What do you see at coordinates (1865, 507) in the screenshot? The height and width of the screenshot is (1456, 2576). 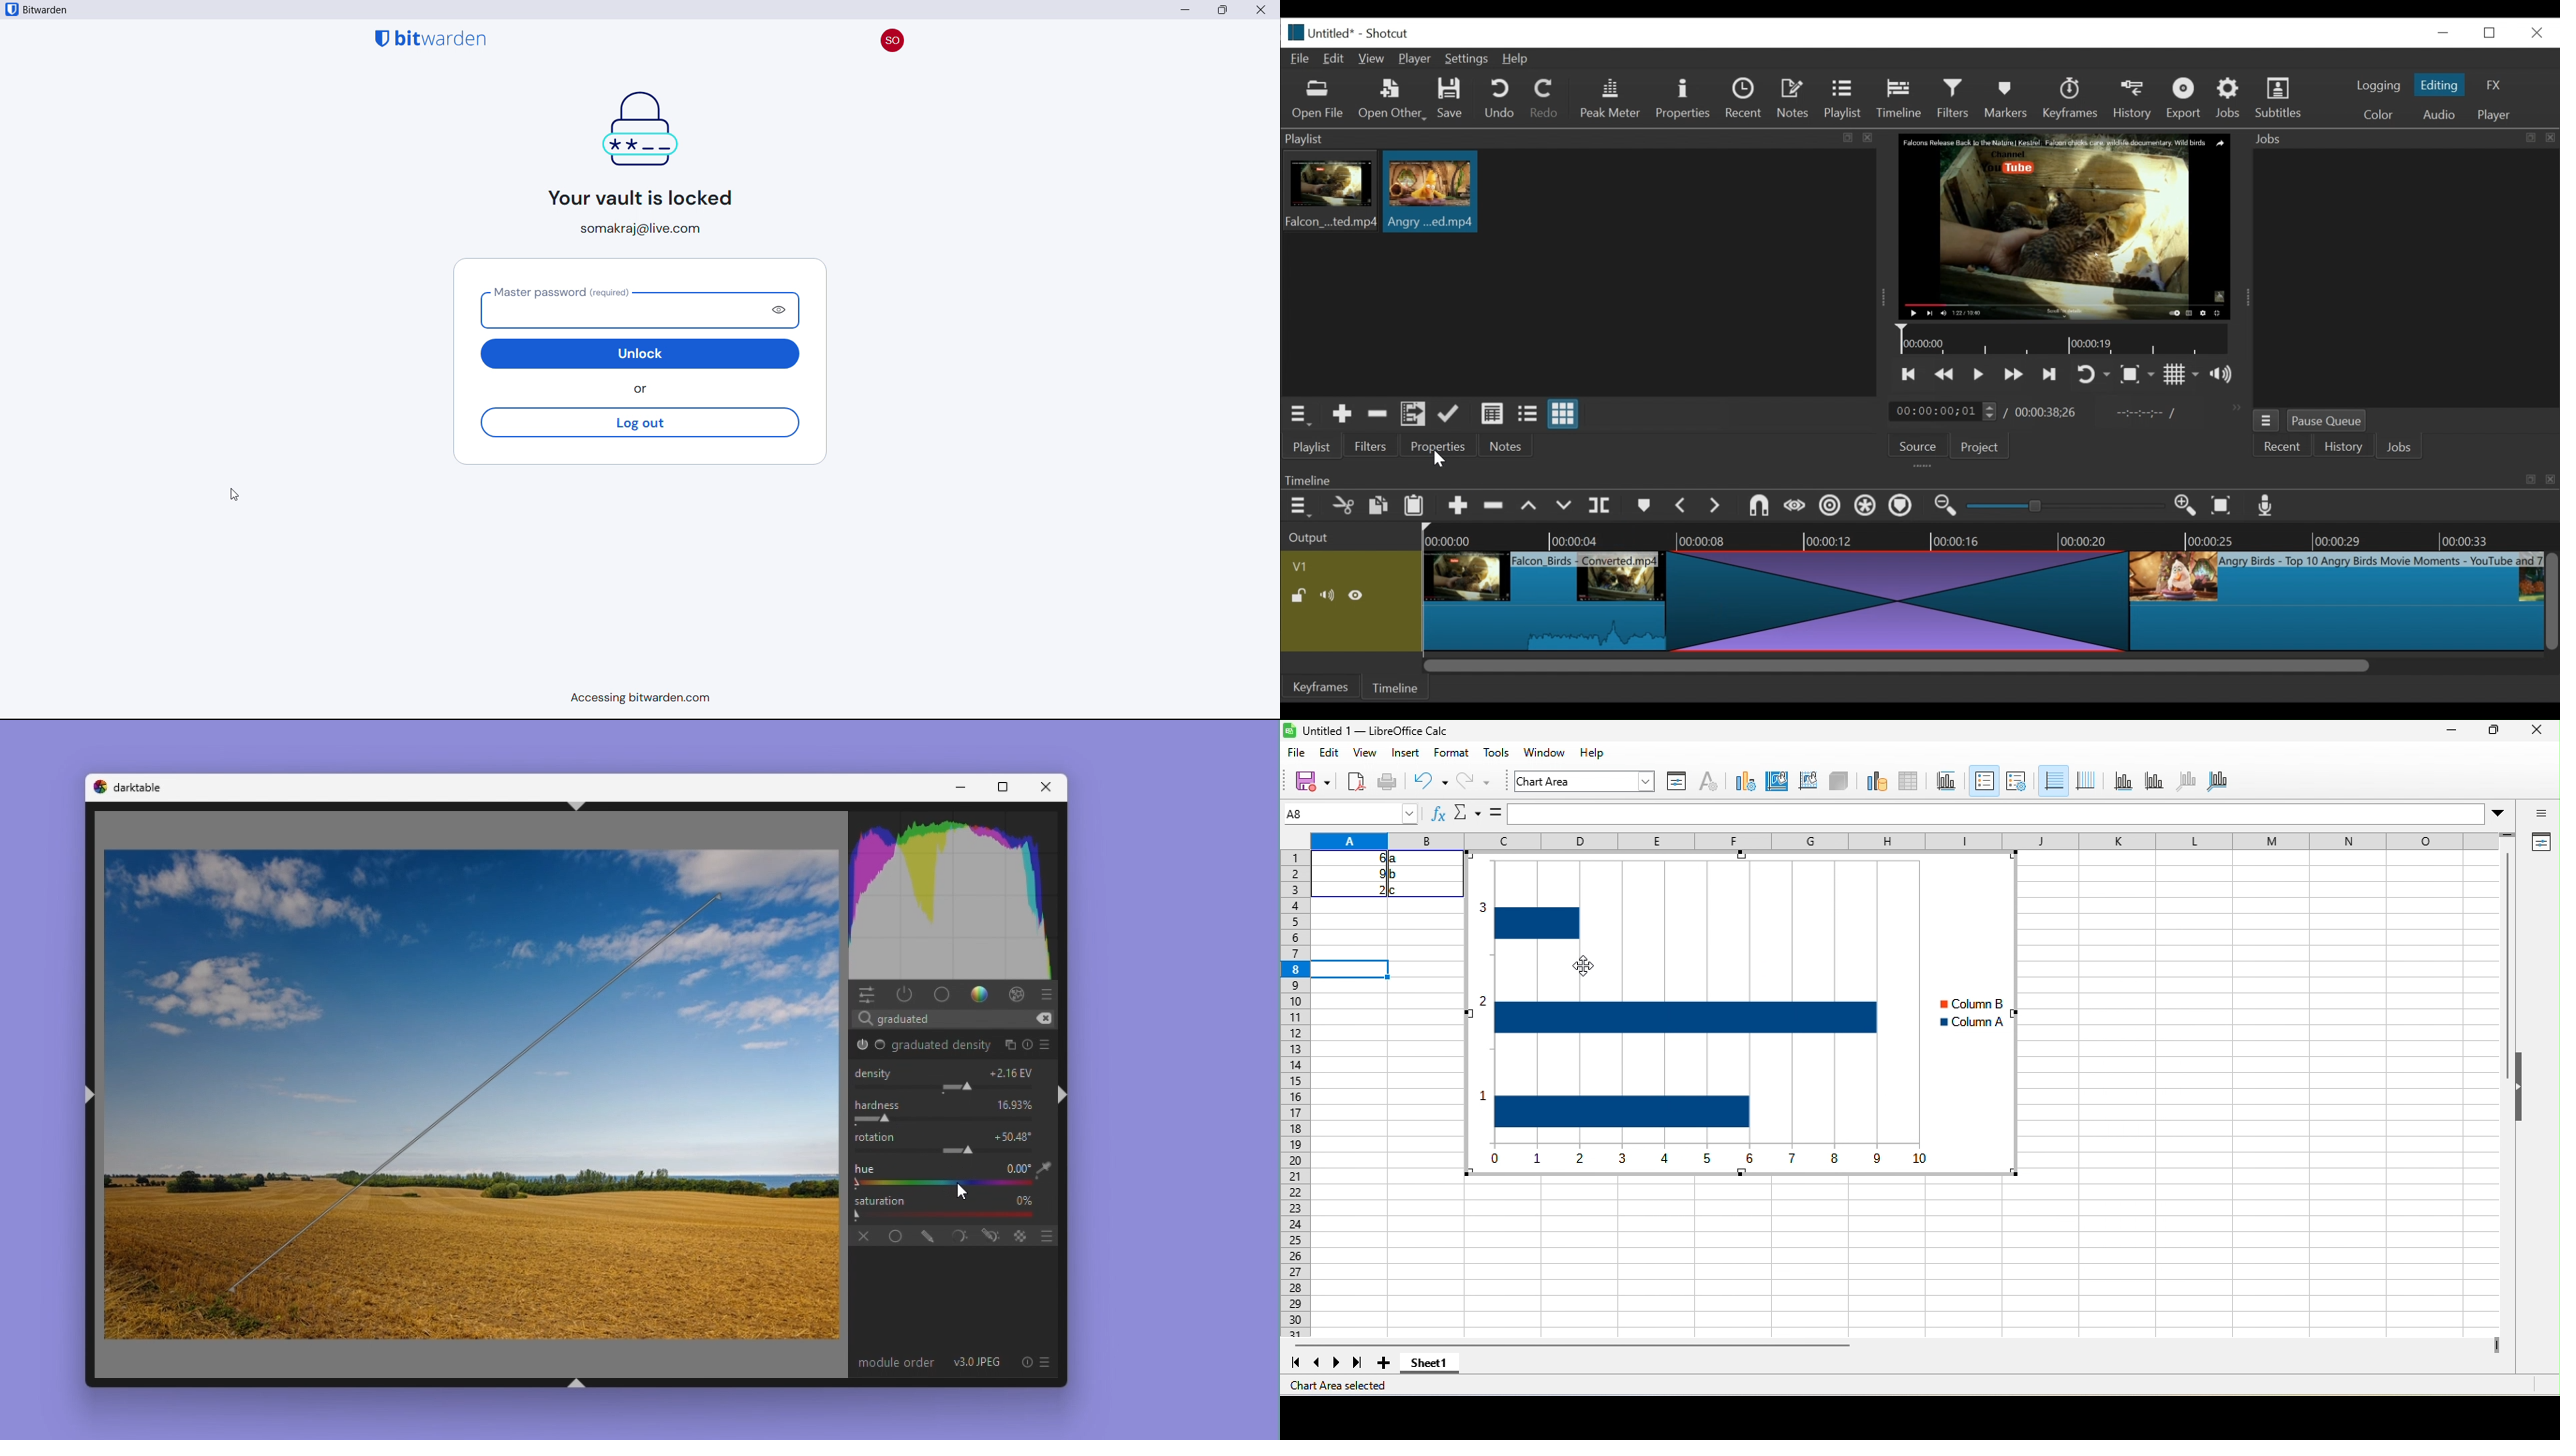 I see `Ripple all tracks` at bounding box center [1865, 507].